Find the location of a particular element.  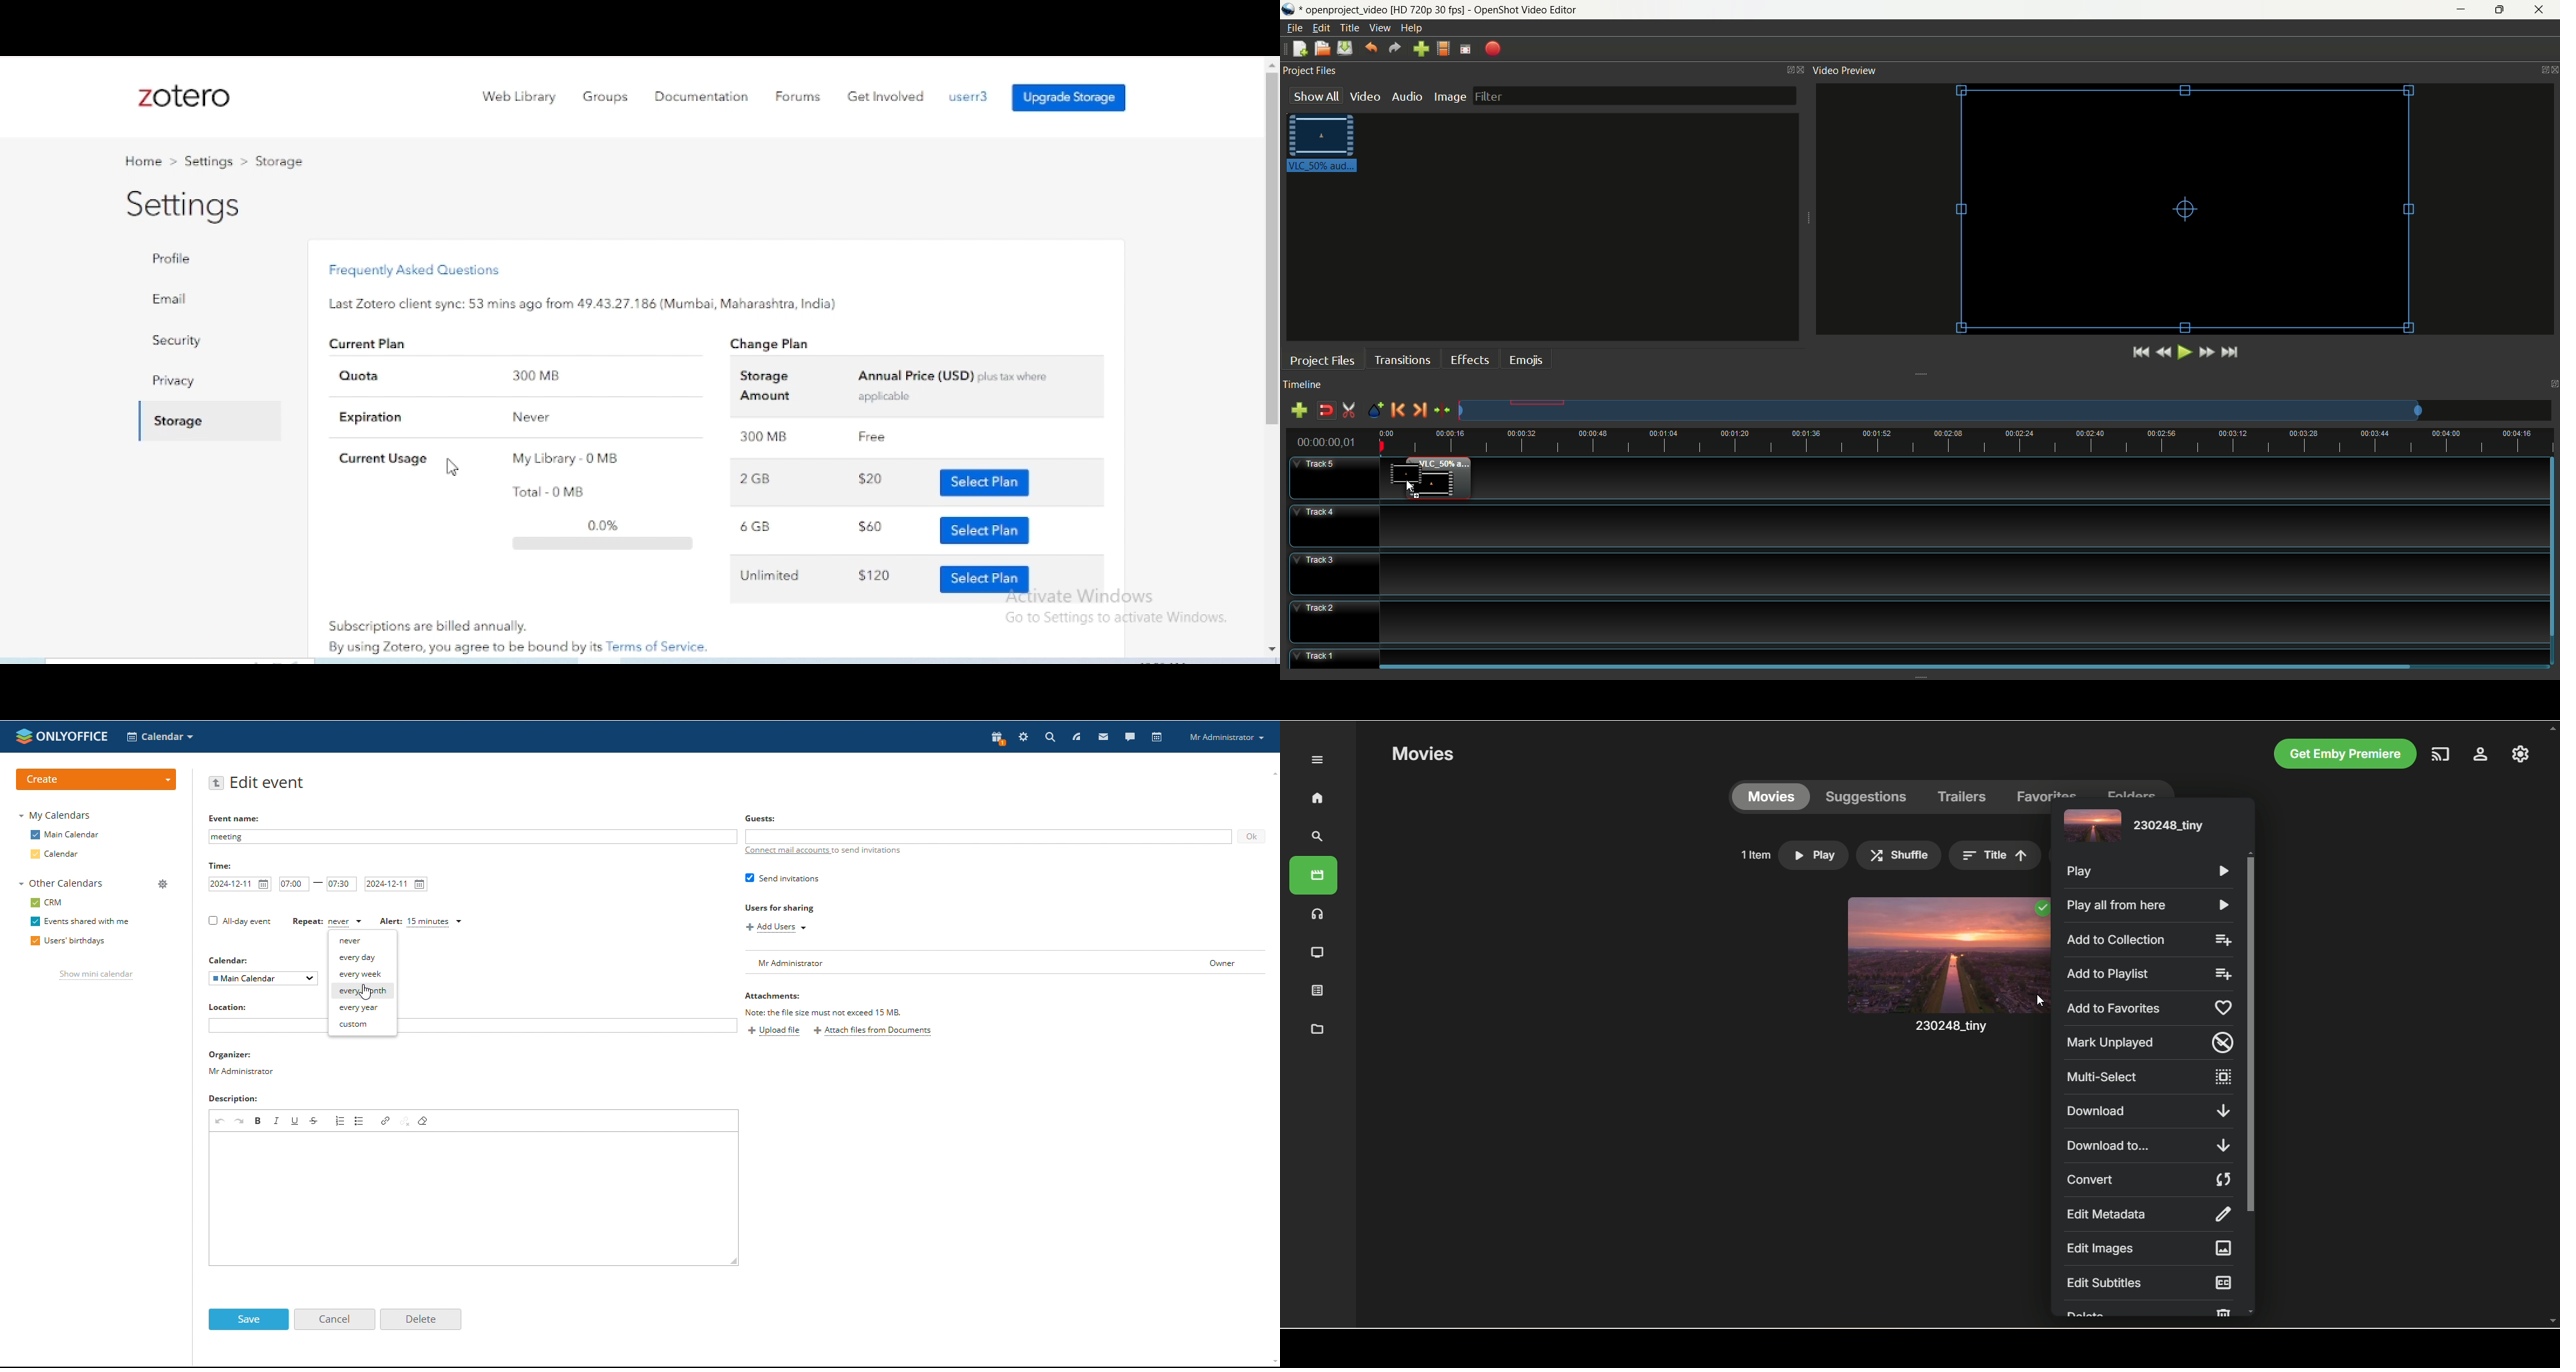

events shared with me is located at coordinates (80, 922).